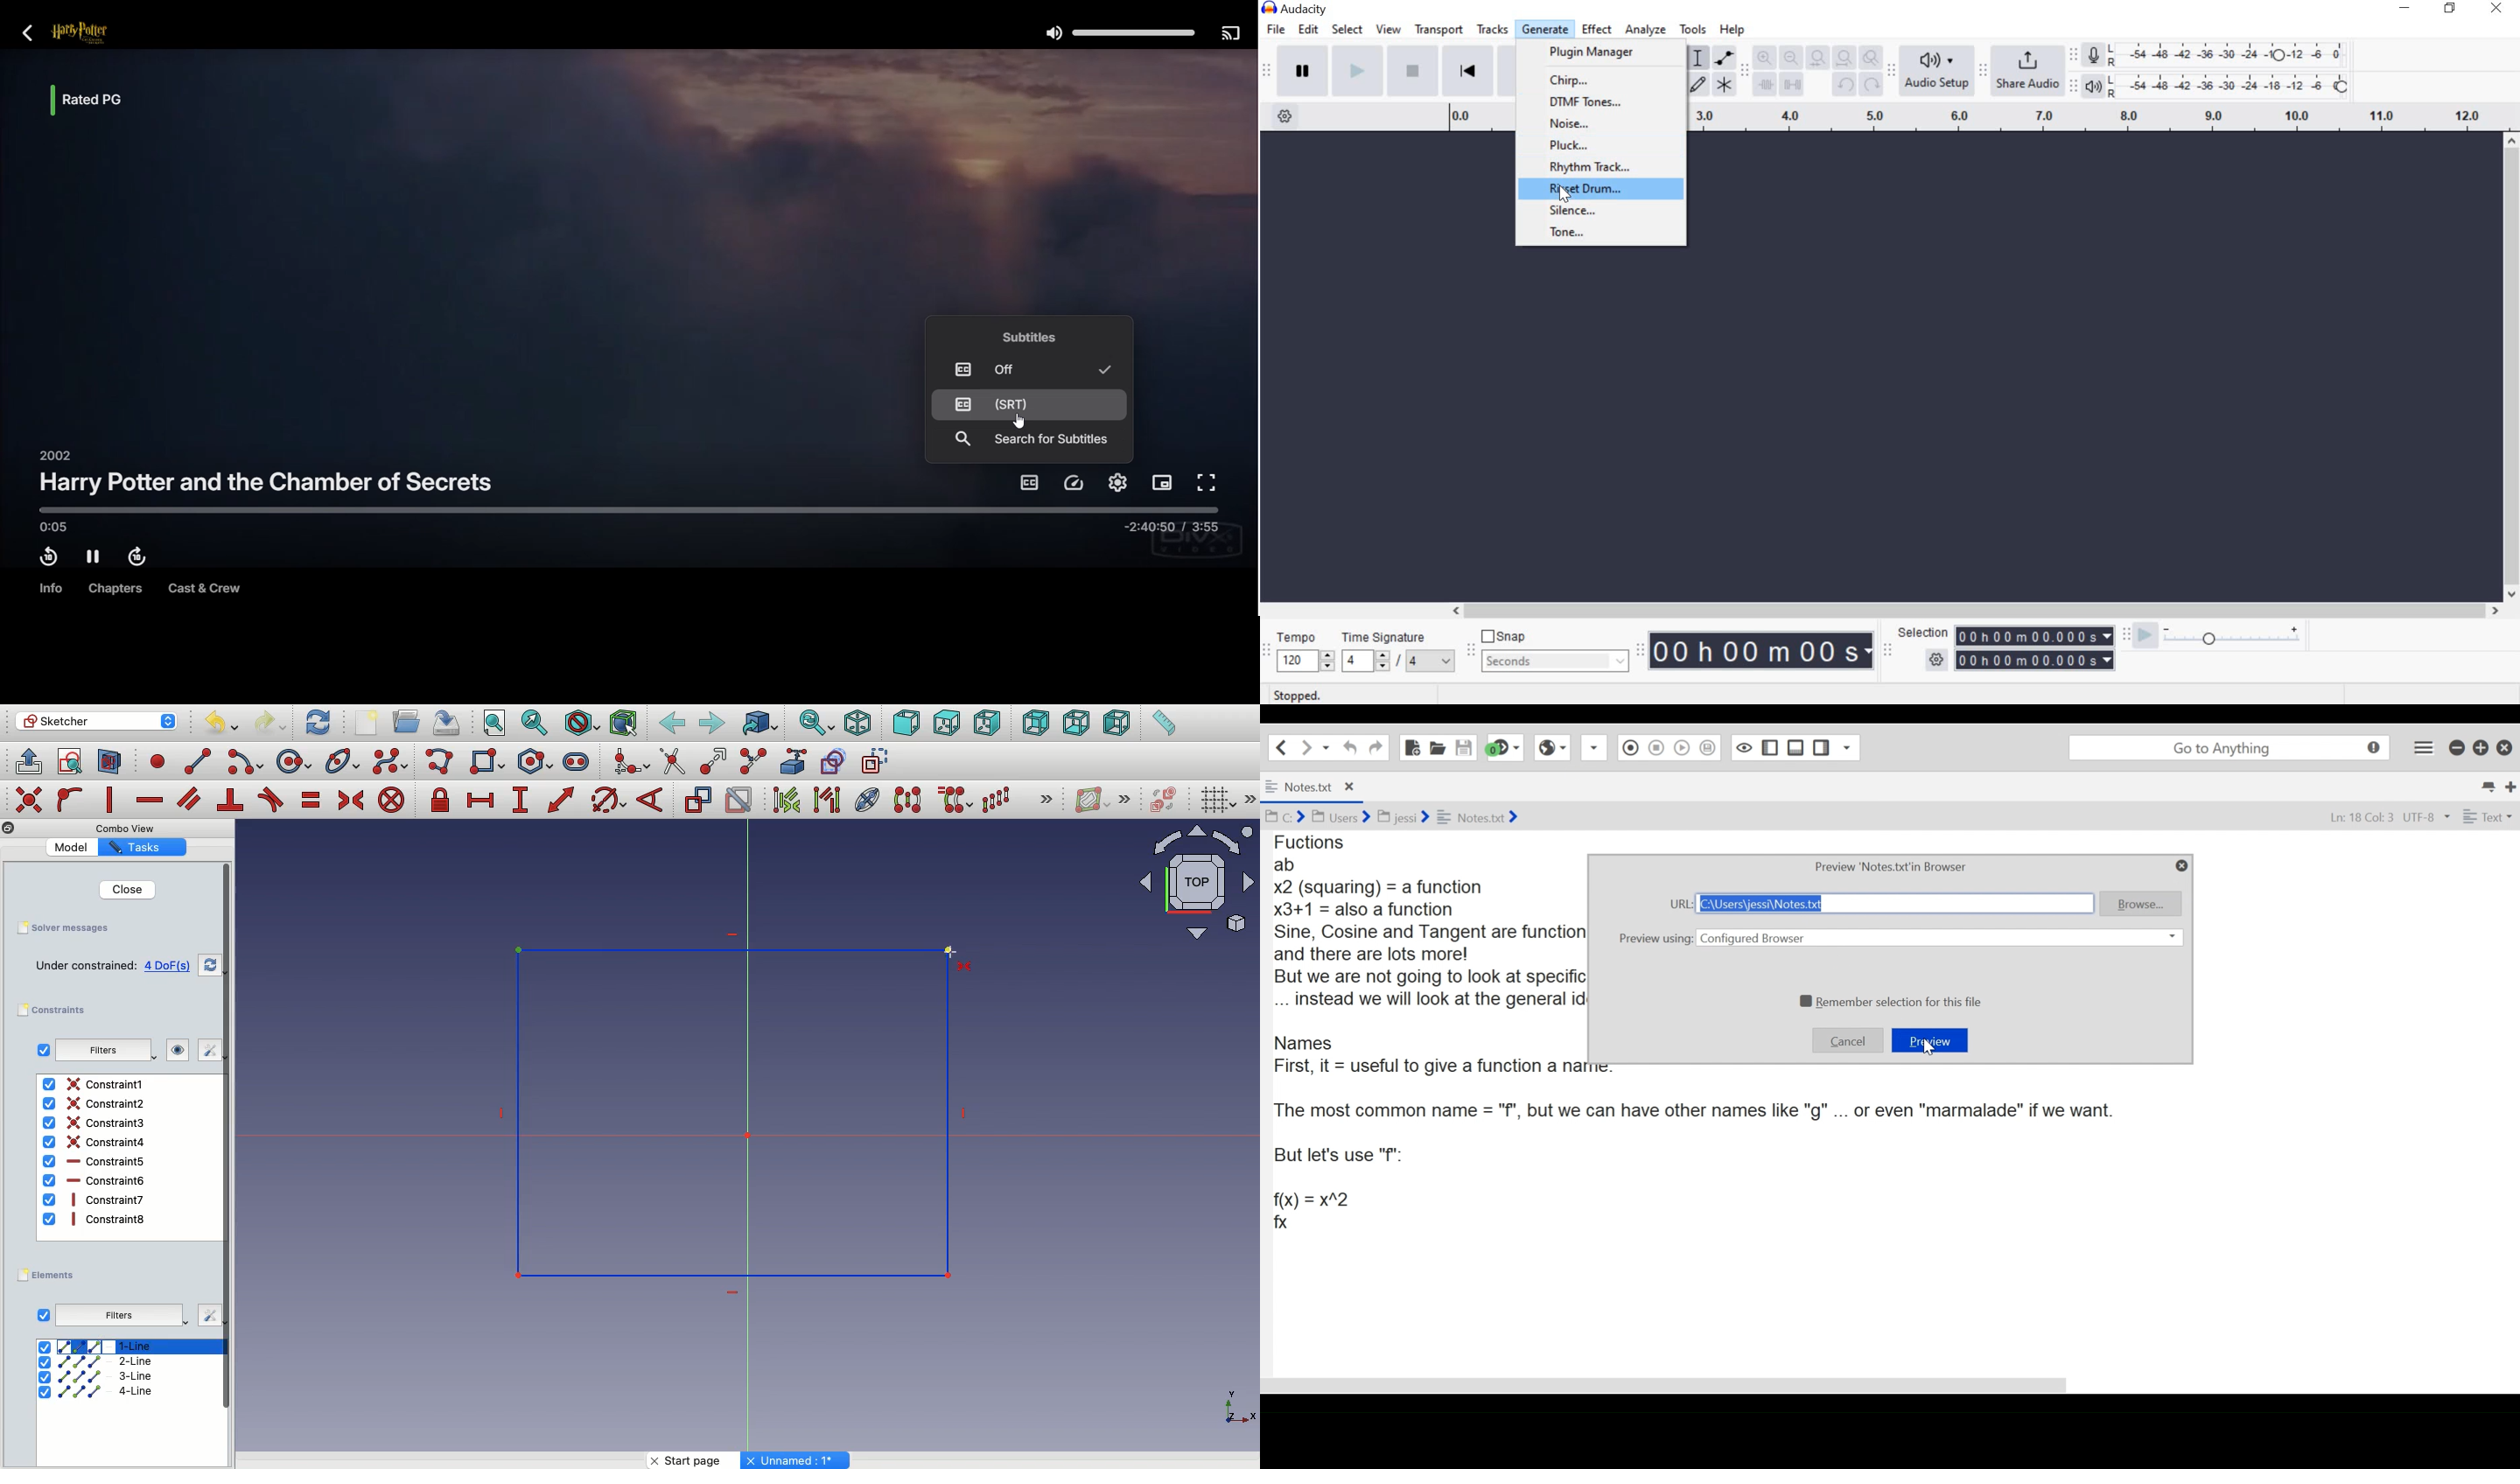  Describe the element at coordinates (48, 557) in the screenshot. I see `Rewind` at that location.